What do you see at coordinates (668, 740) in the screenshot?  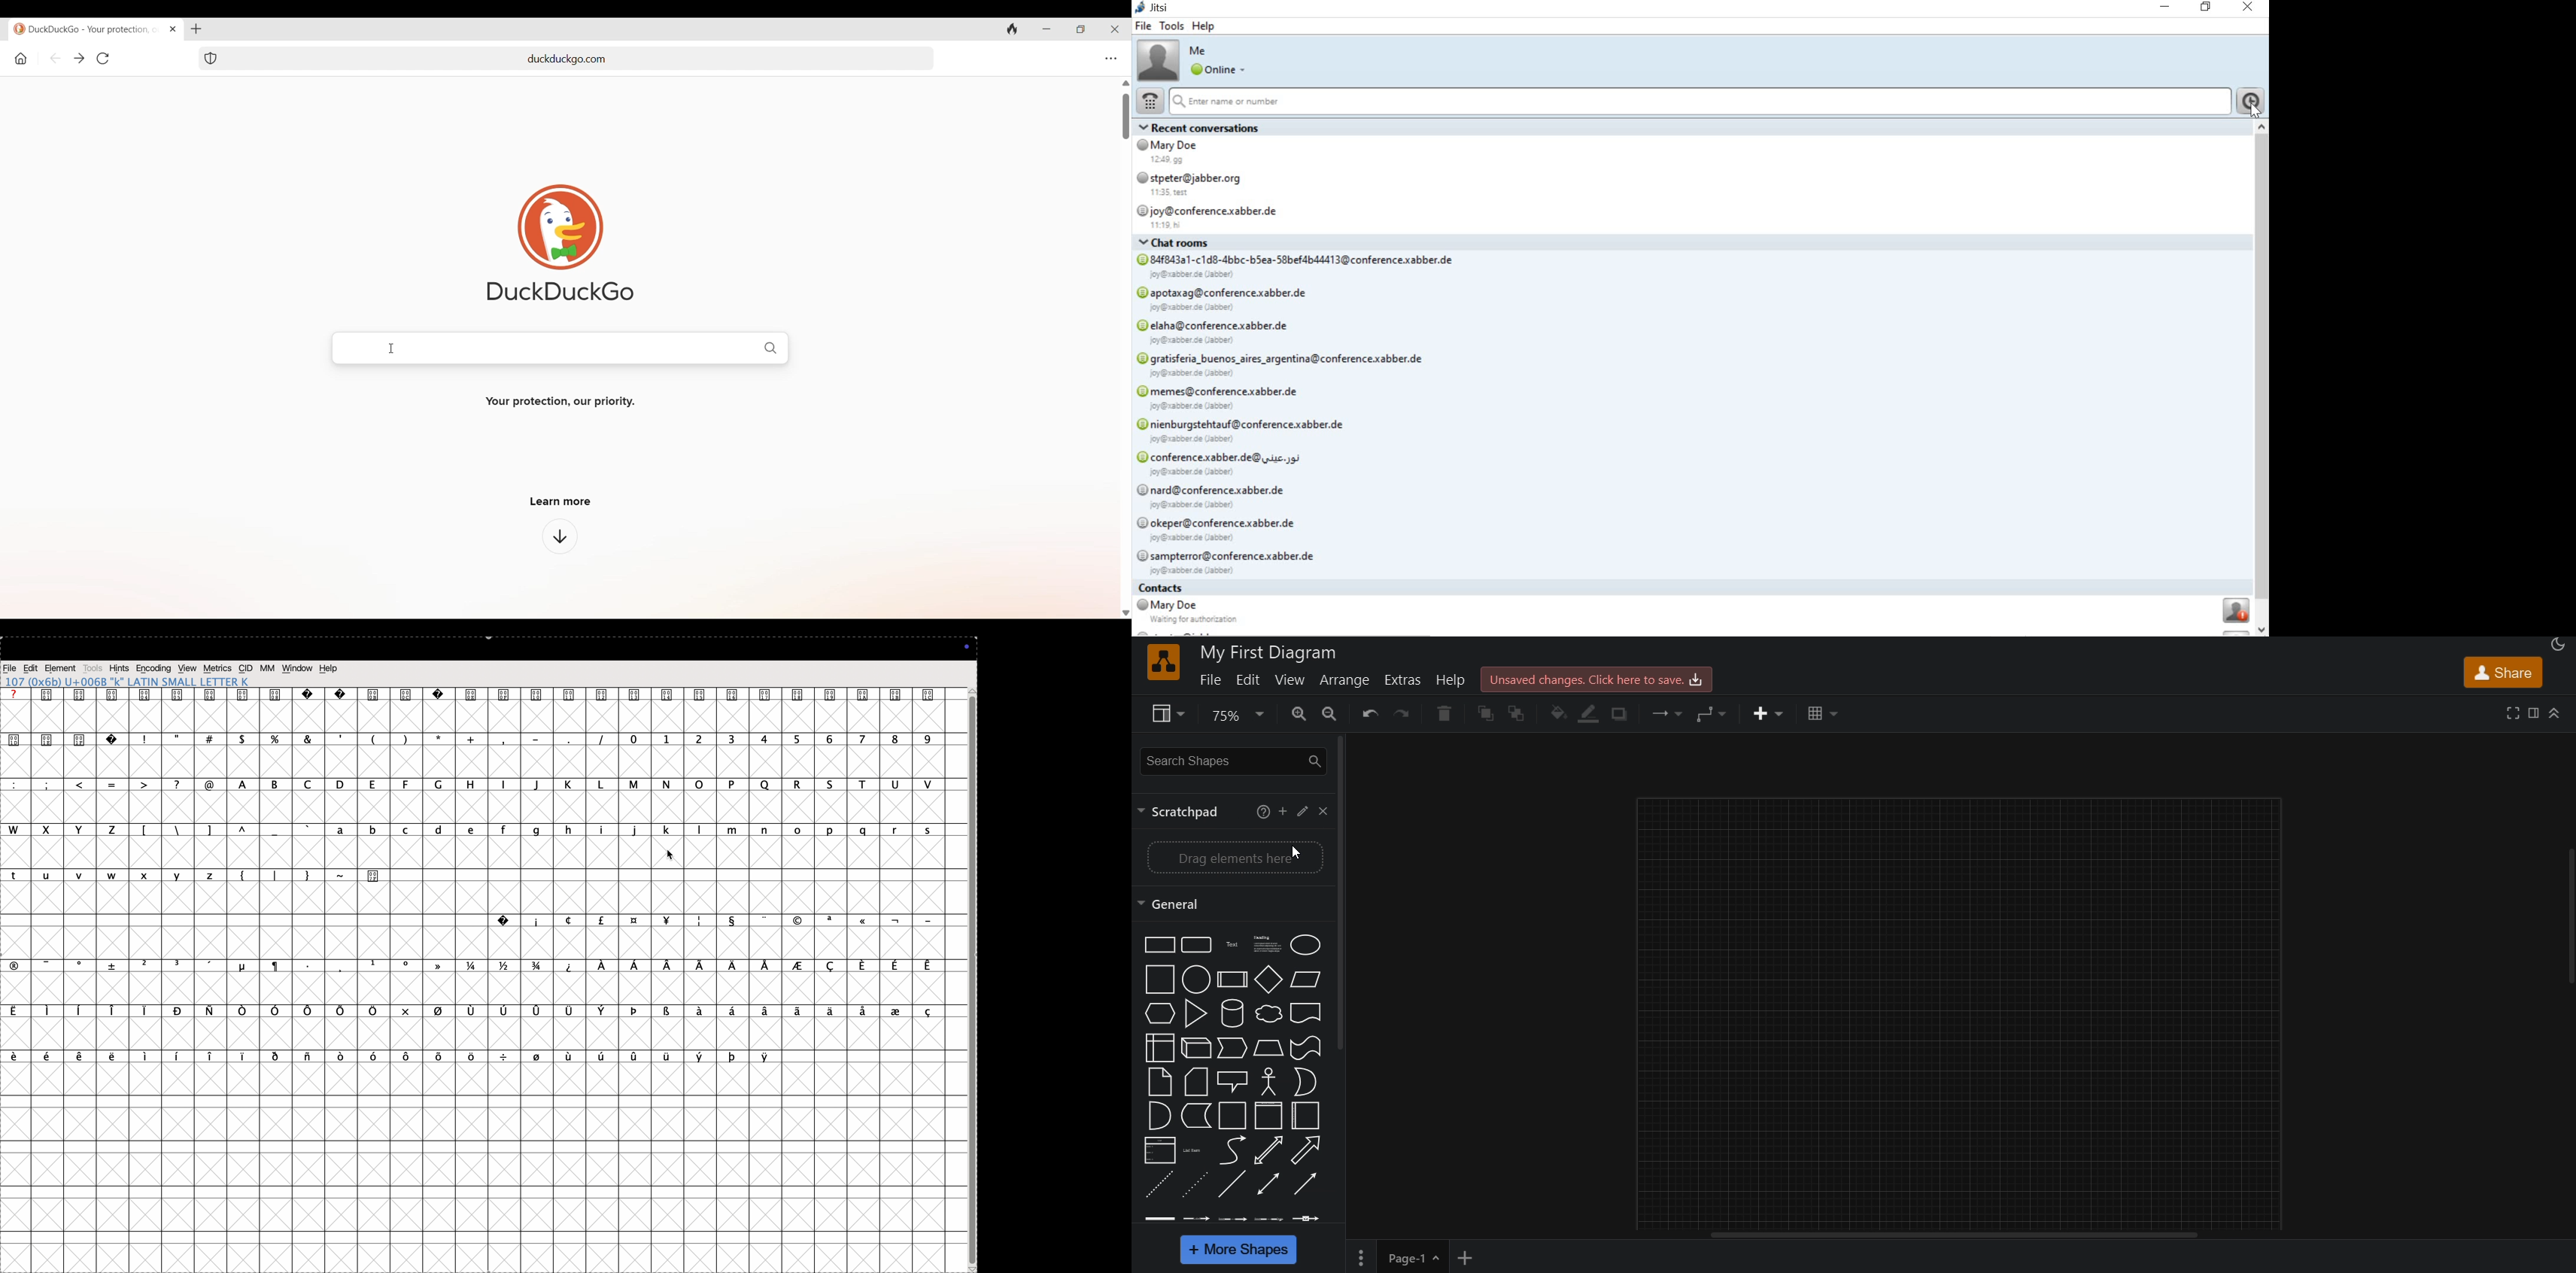 I see `2` at bounding box center [668, 740].